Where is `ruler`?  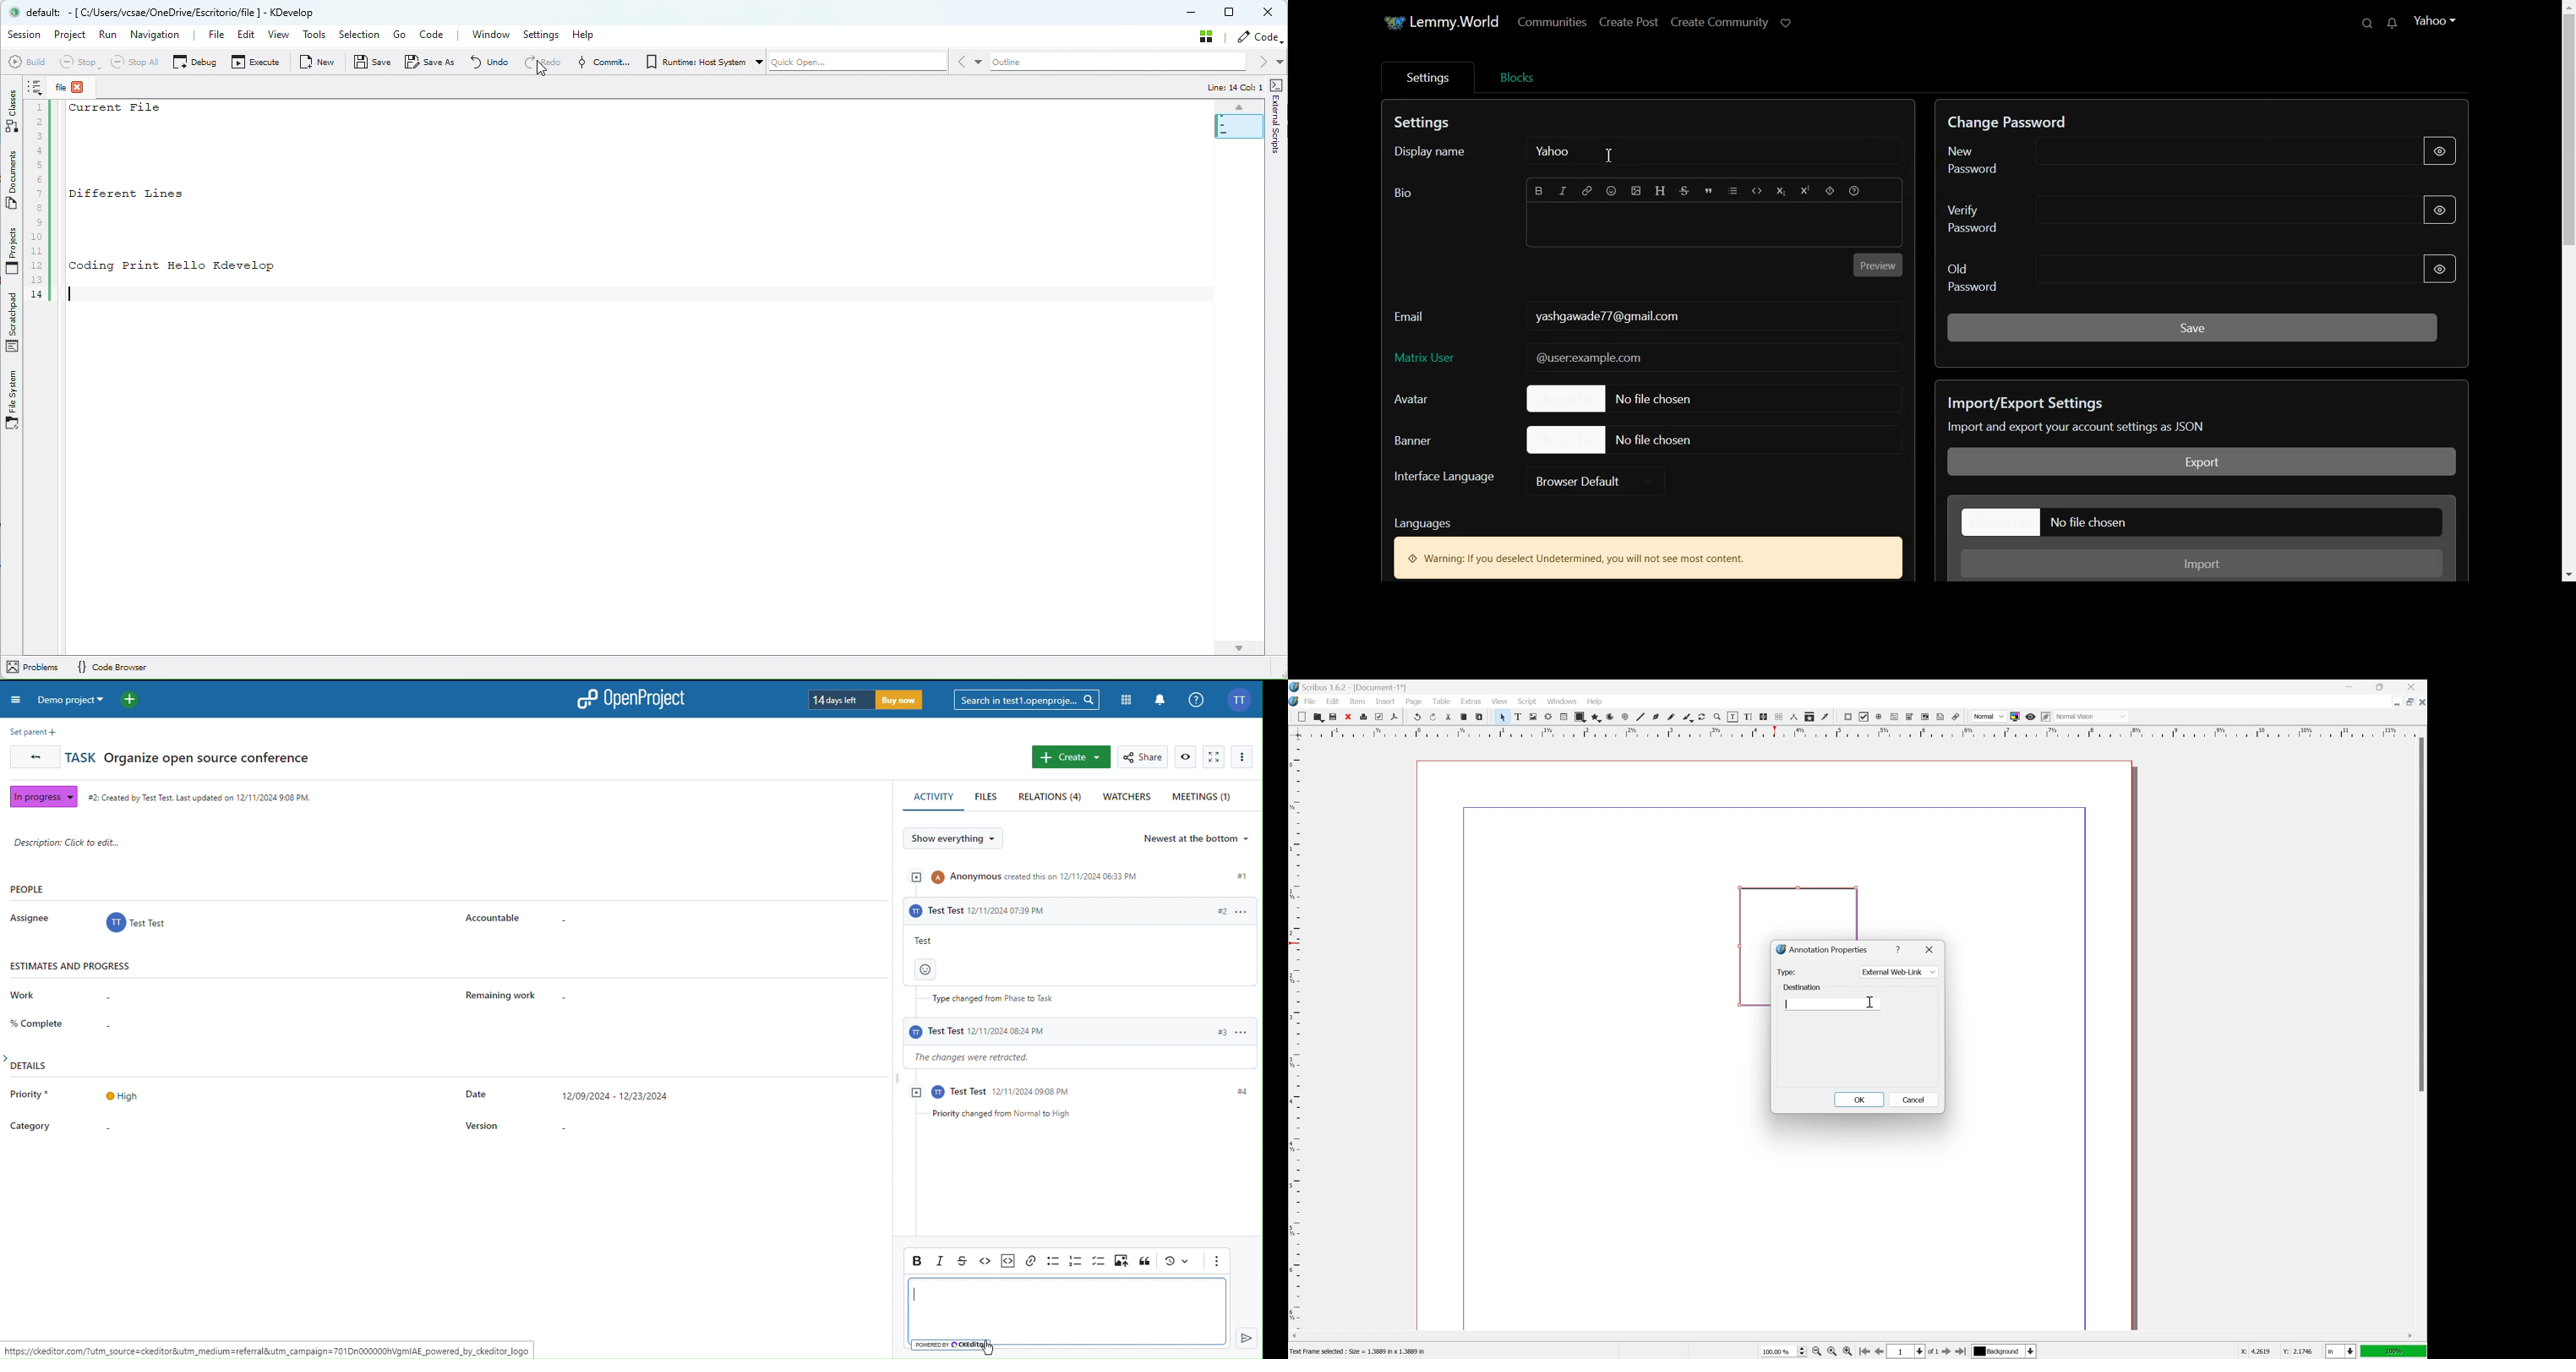 ruler is located at coordinates (1295, 1033).